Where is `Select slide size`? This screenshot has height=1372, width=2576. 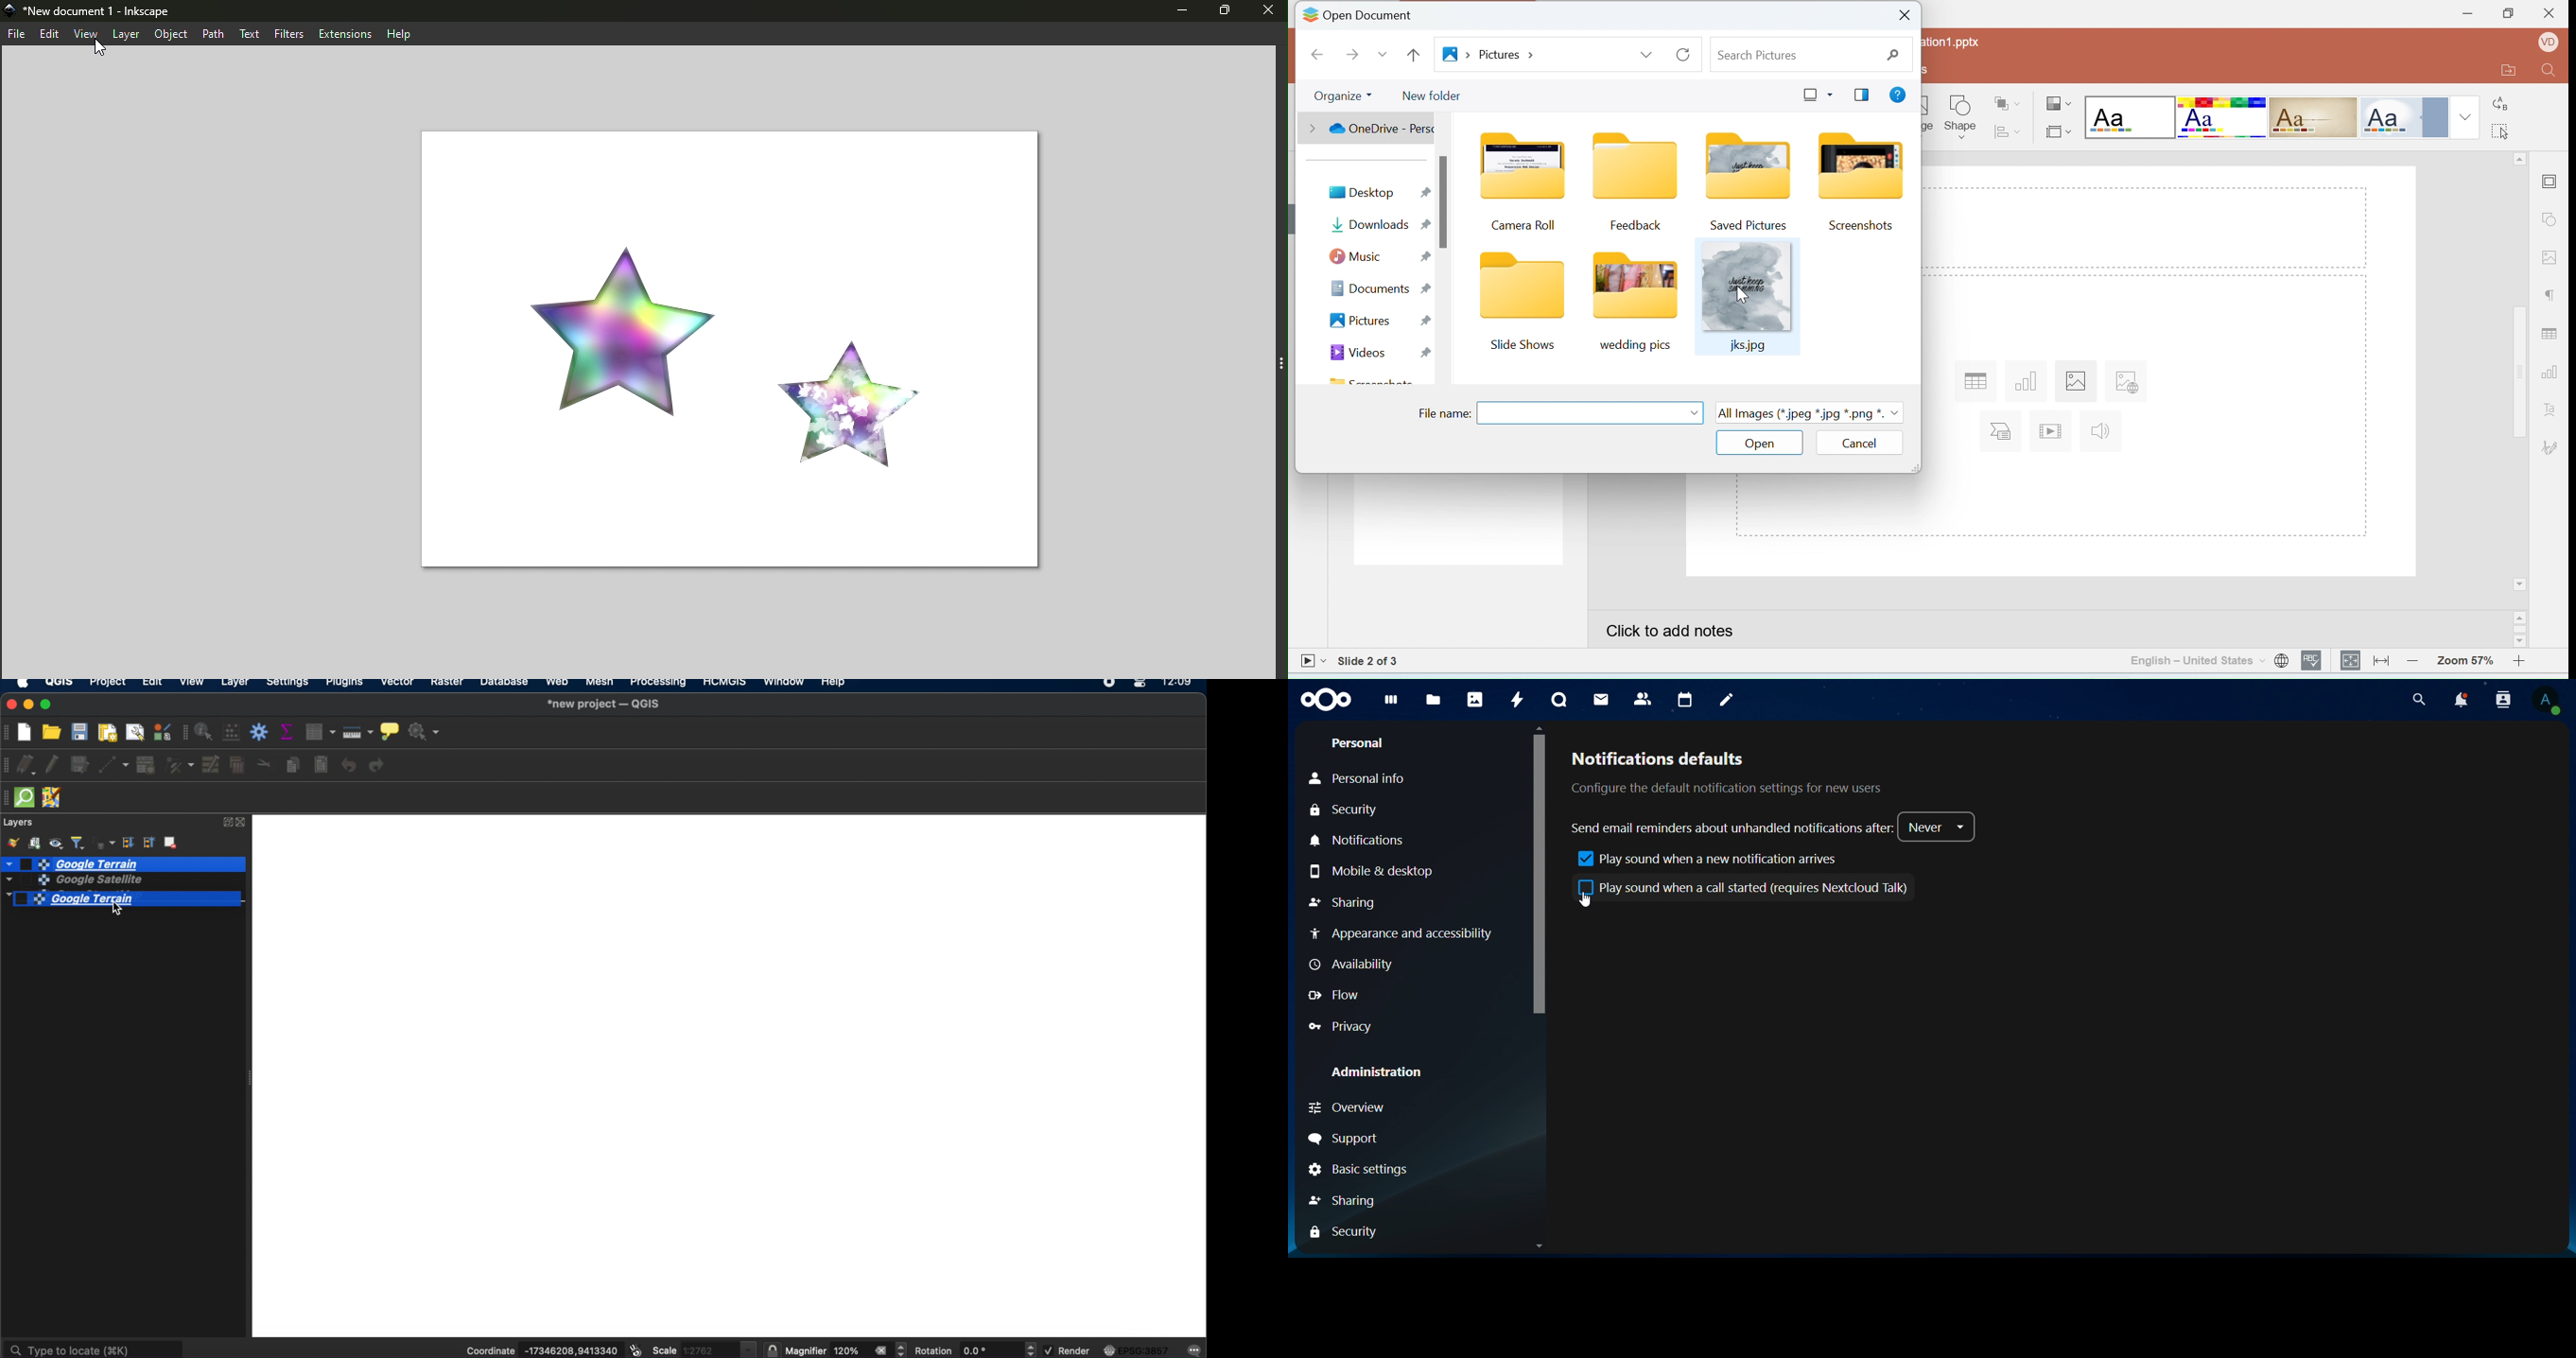 Select slide size is located at coordinates (2058, 129).